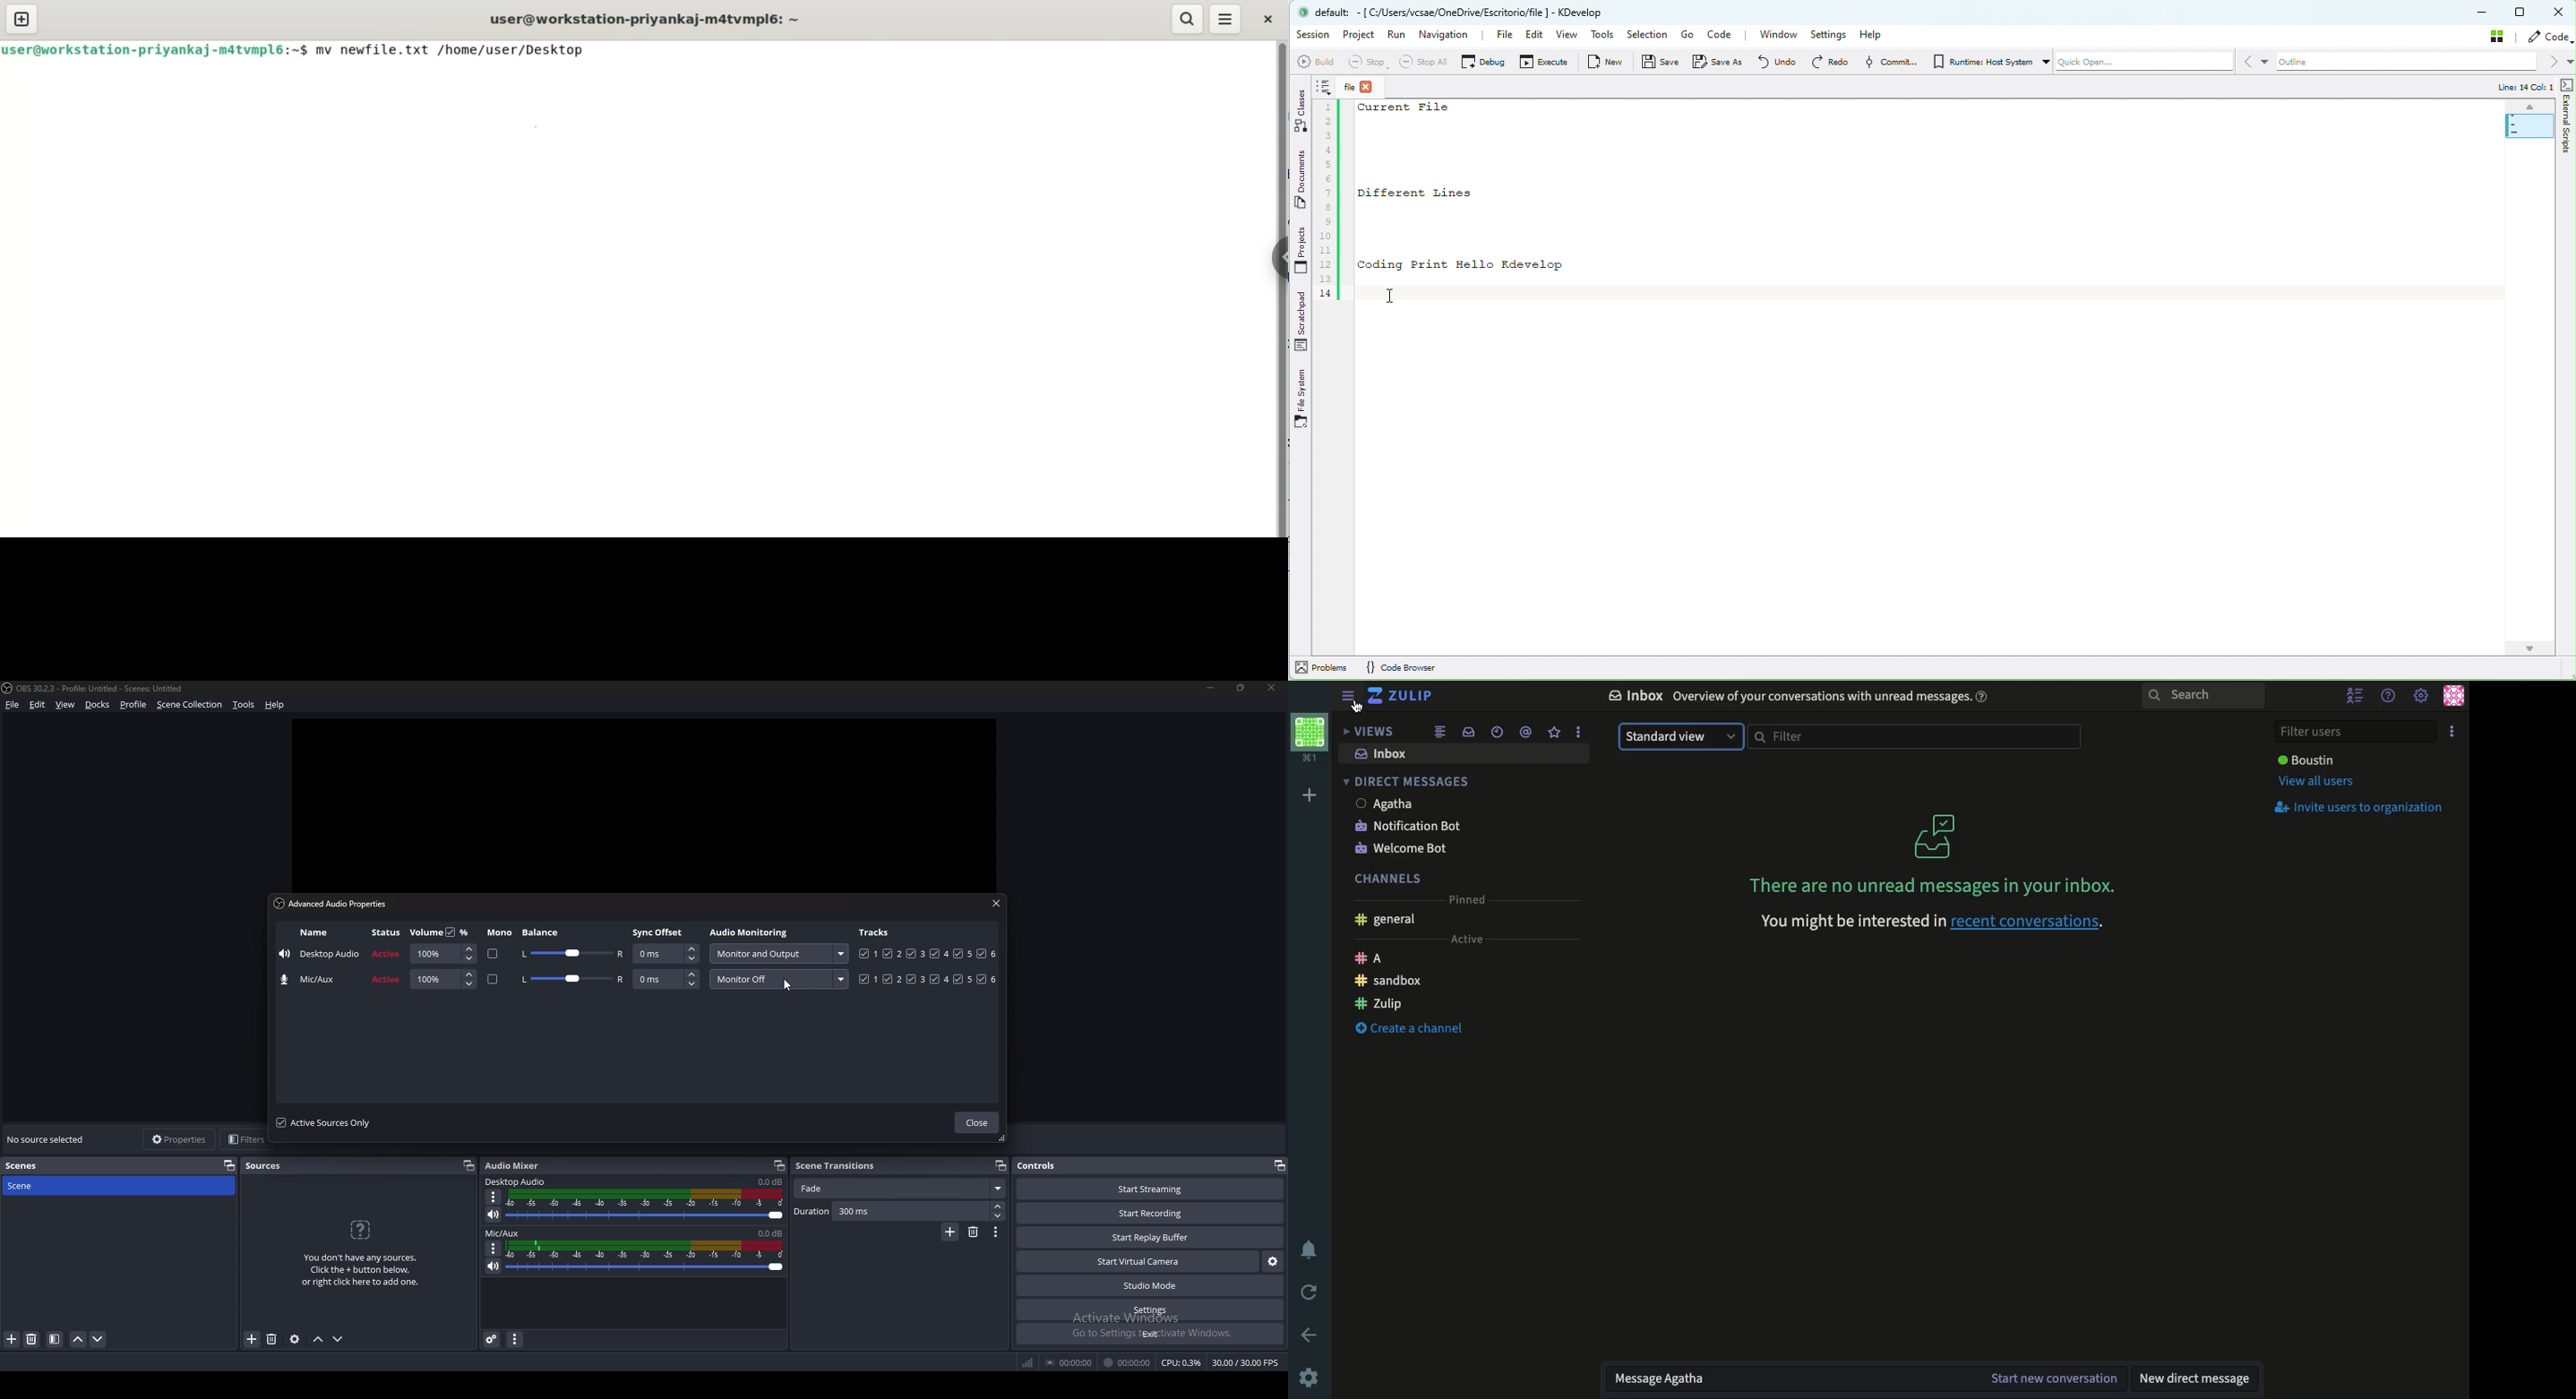 The image size is (2576, 1400). What do you see at coordinates (32, 1339) in the screenshot?
I see `remove filter` at bounding box center [32, 1339].